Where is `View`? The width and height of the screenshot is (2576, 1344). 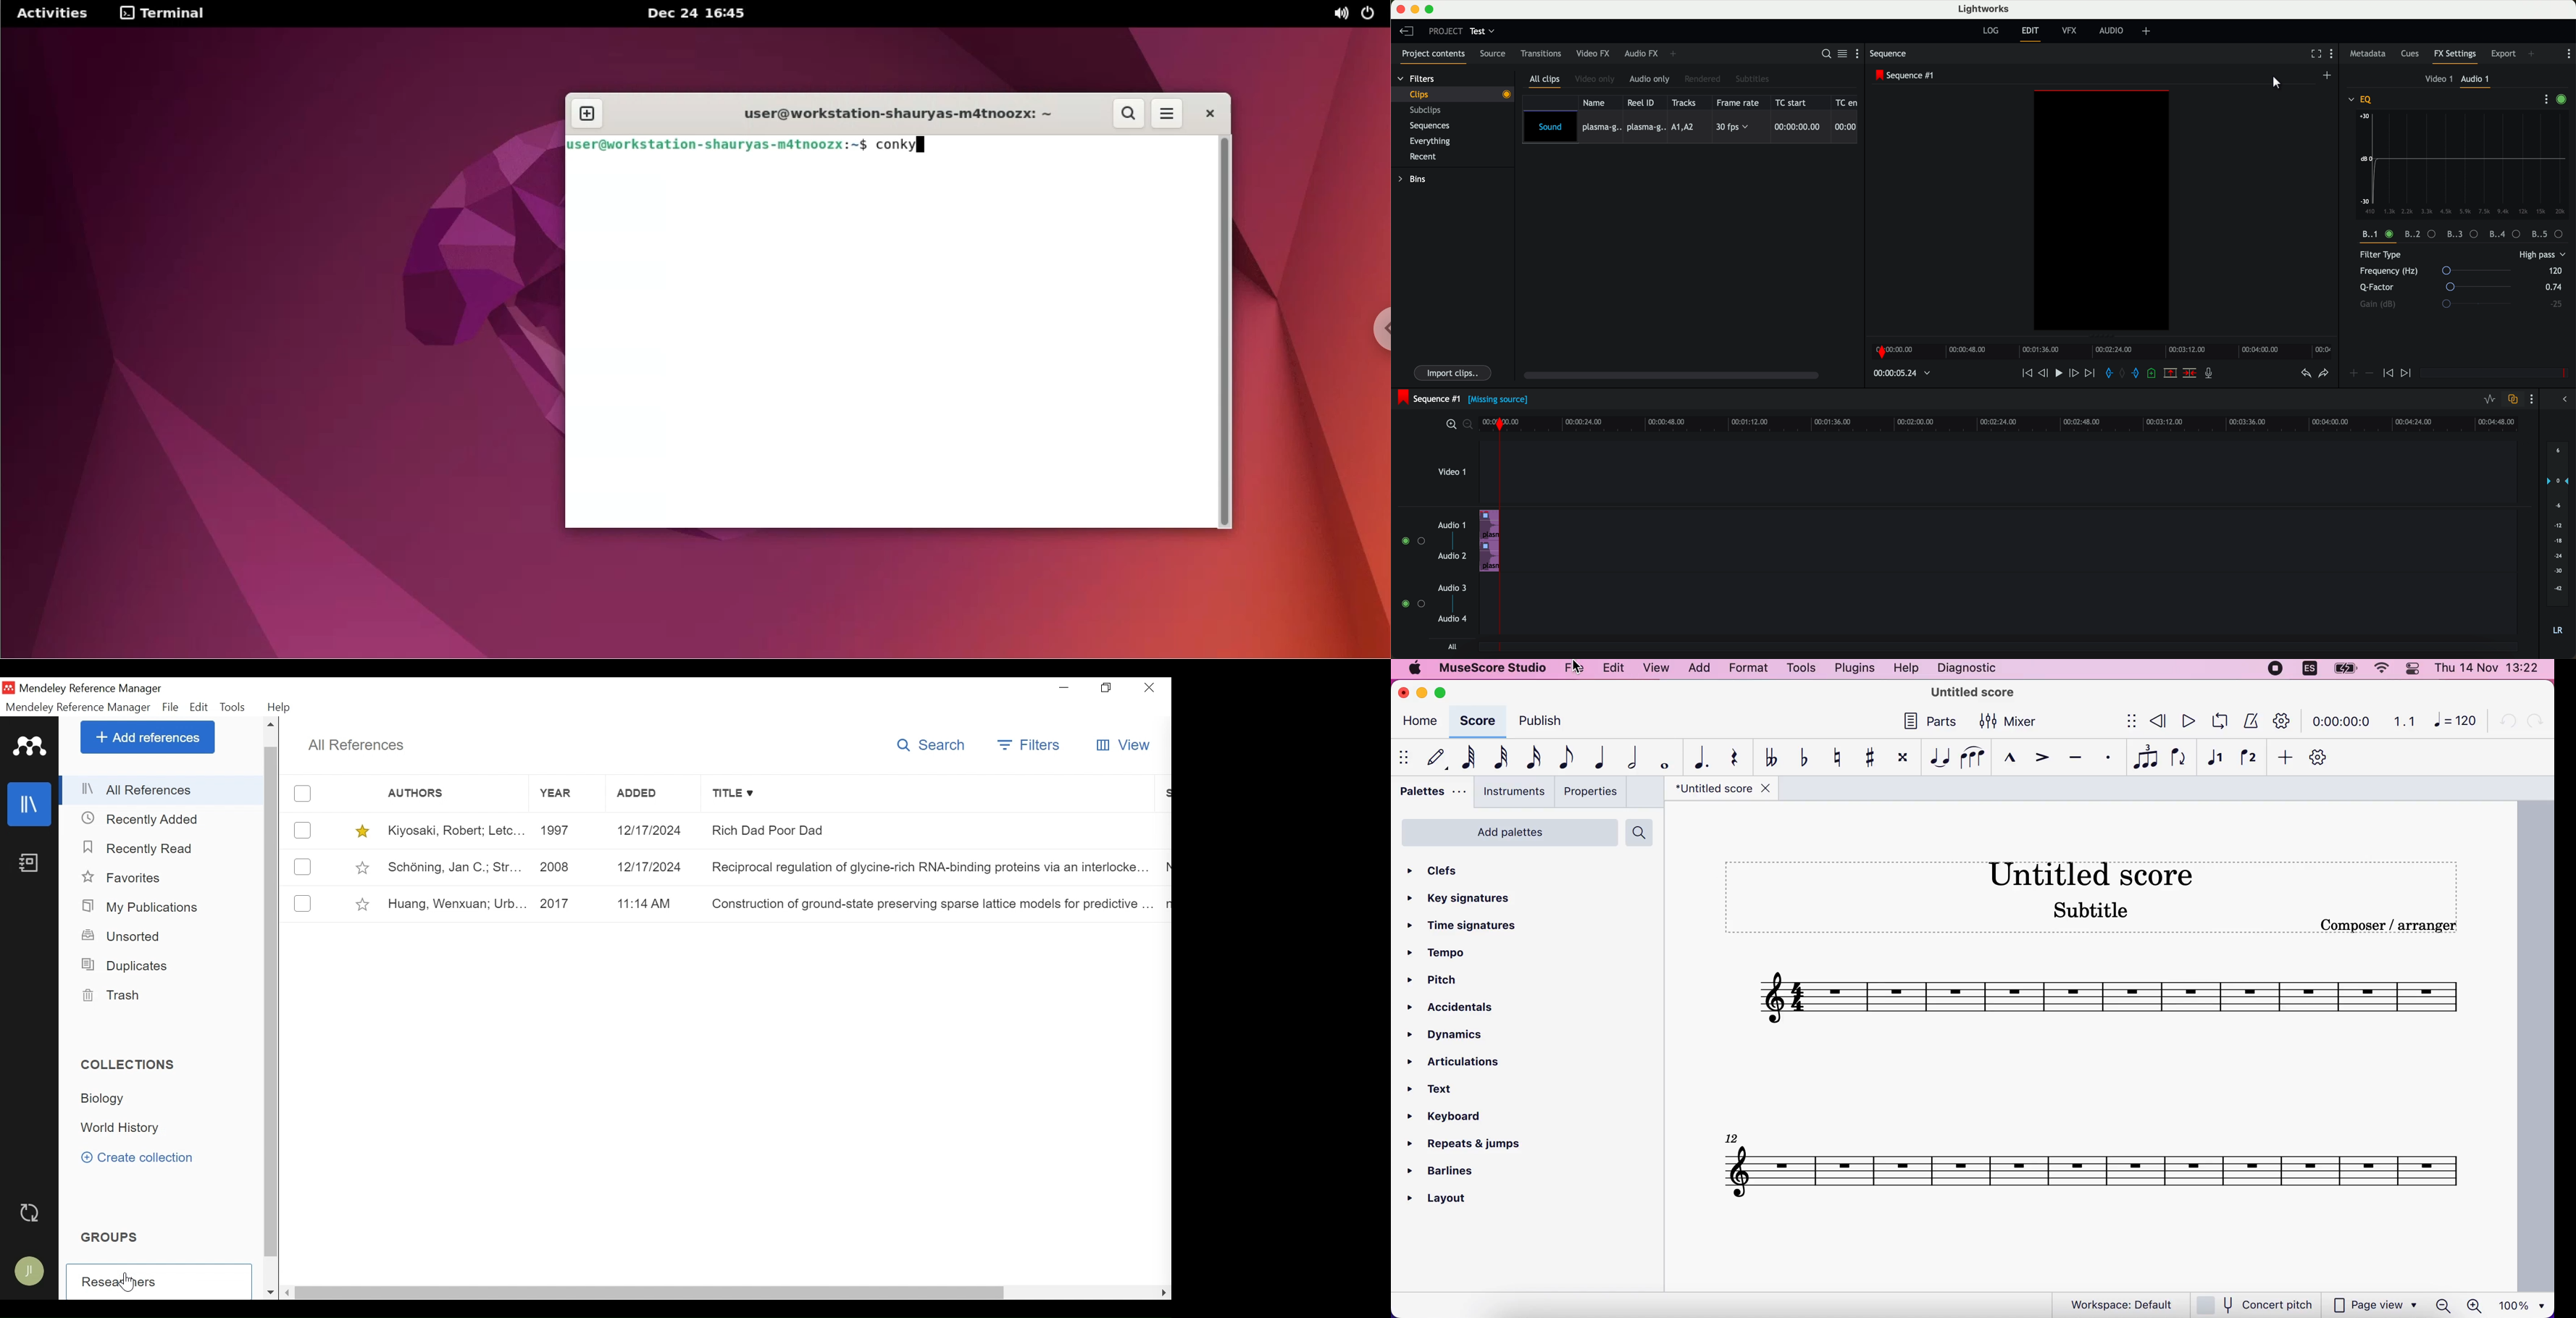
View is located at coordinates (1122, 744).